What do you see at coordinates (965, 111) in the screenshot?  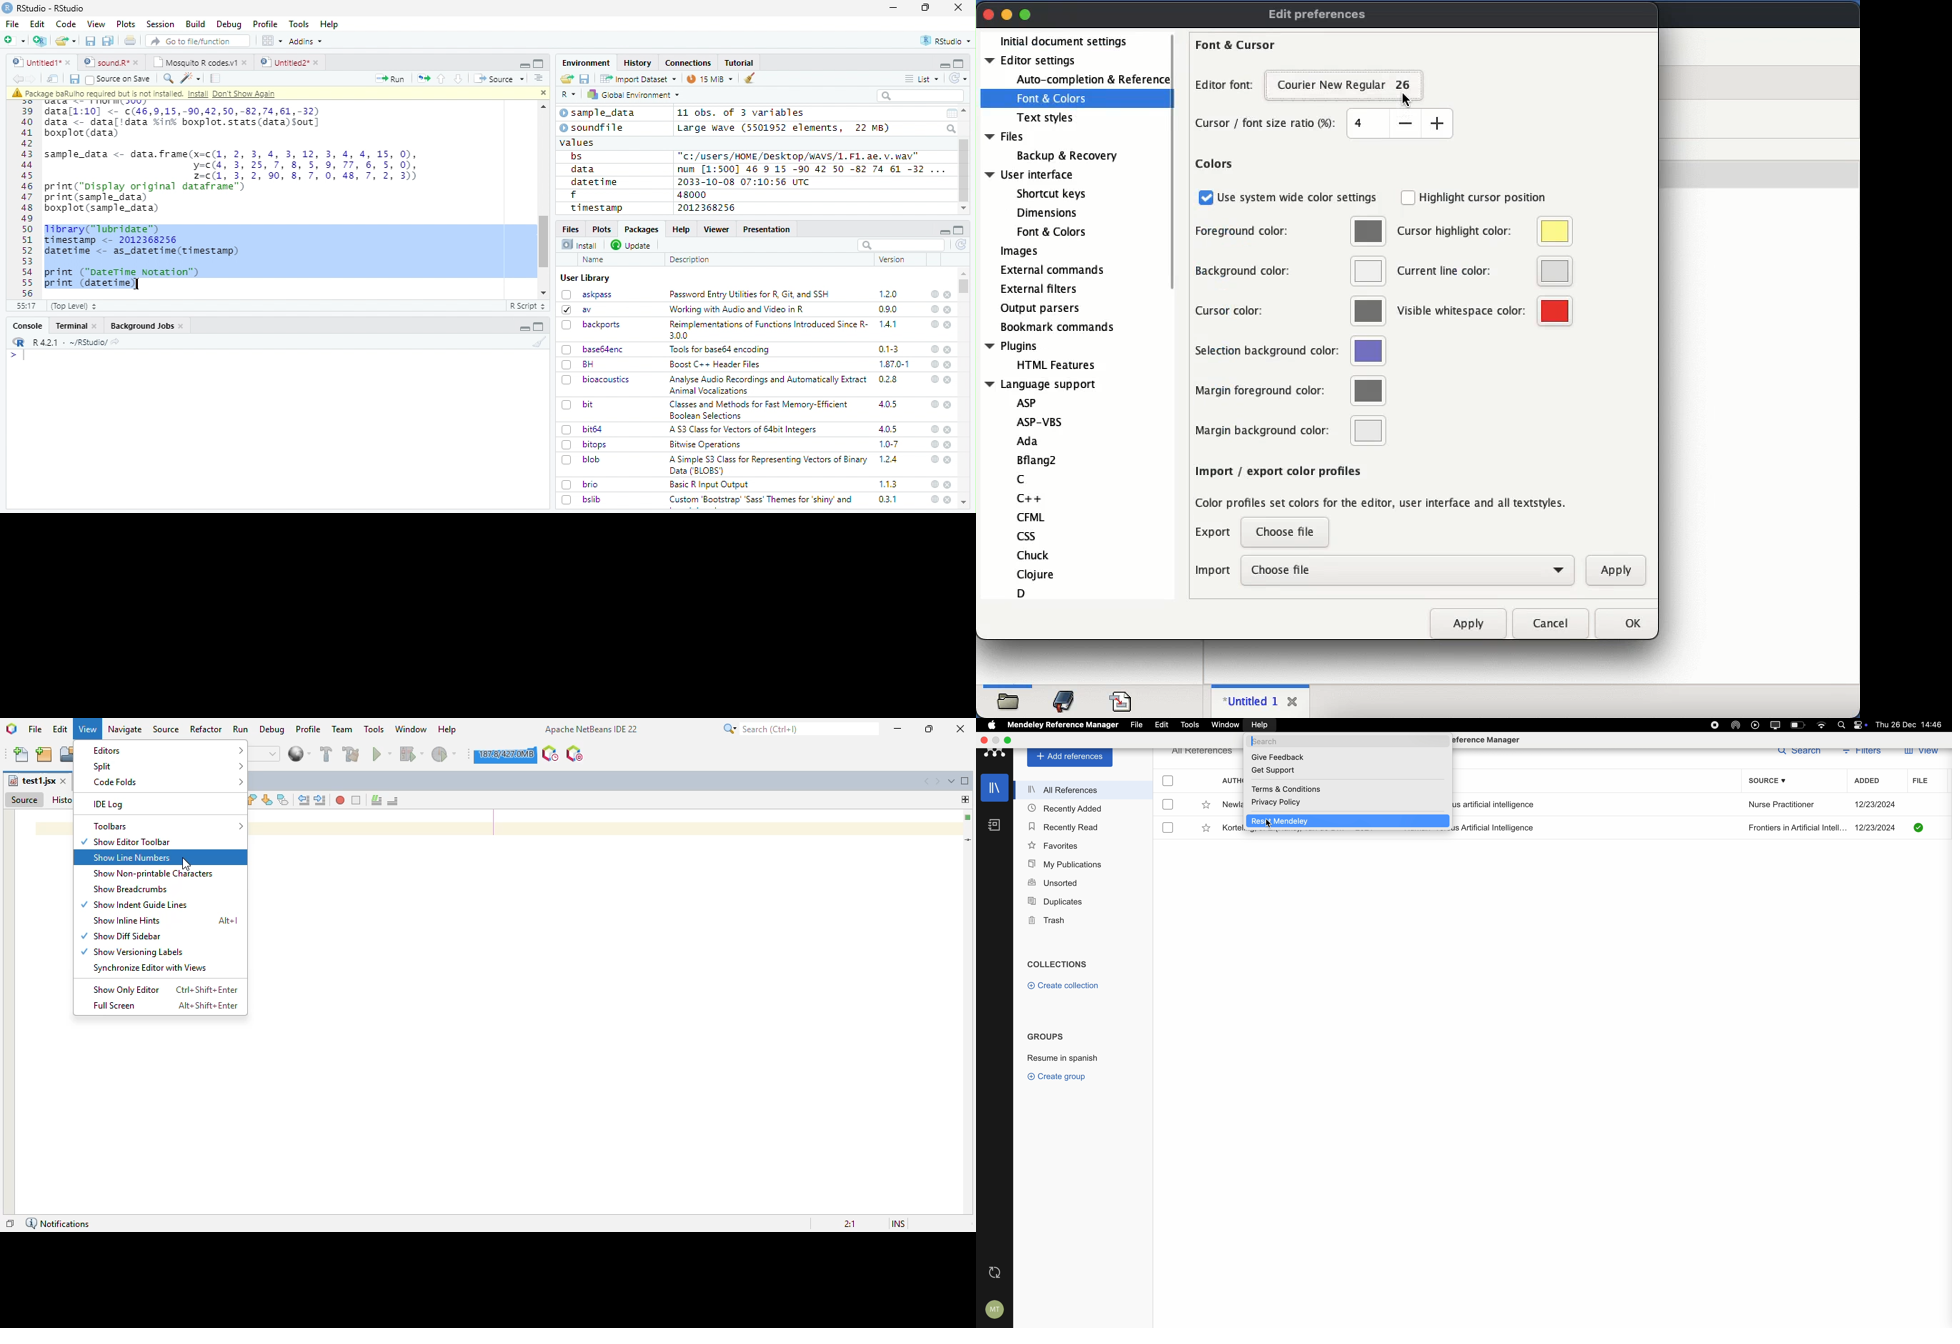 I see `scroll up` at bounding box center [965, 111].